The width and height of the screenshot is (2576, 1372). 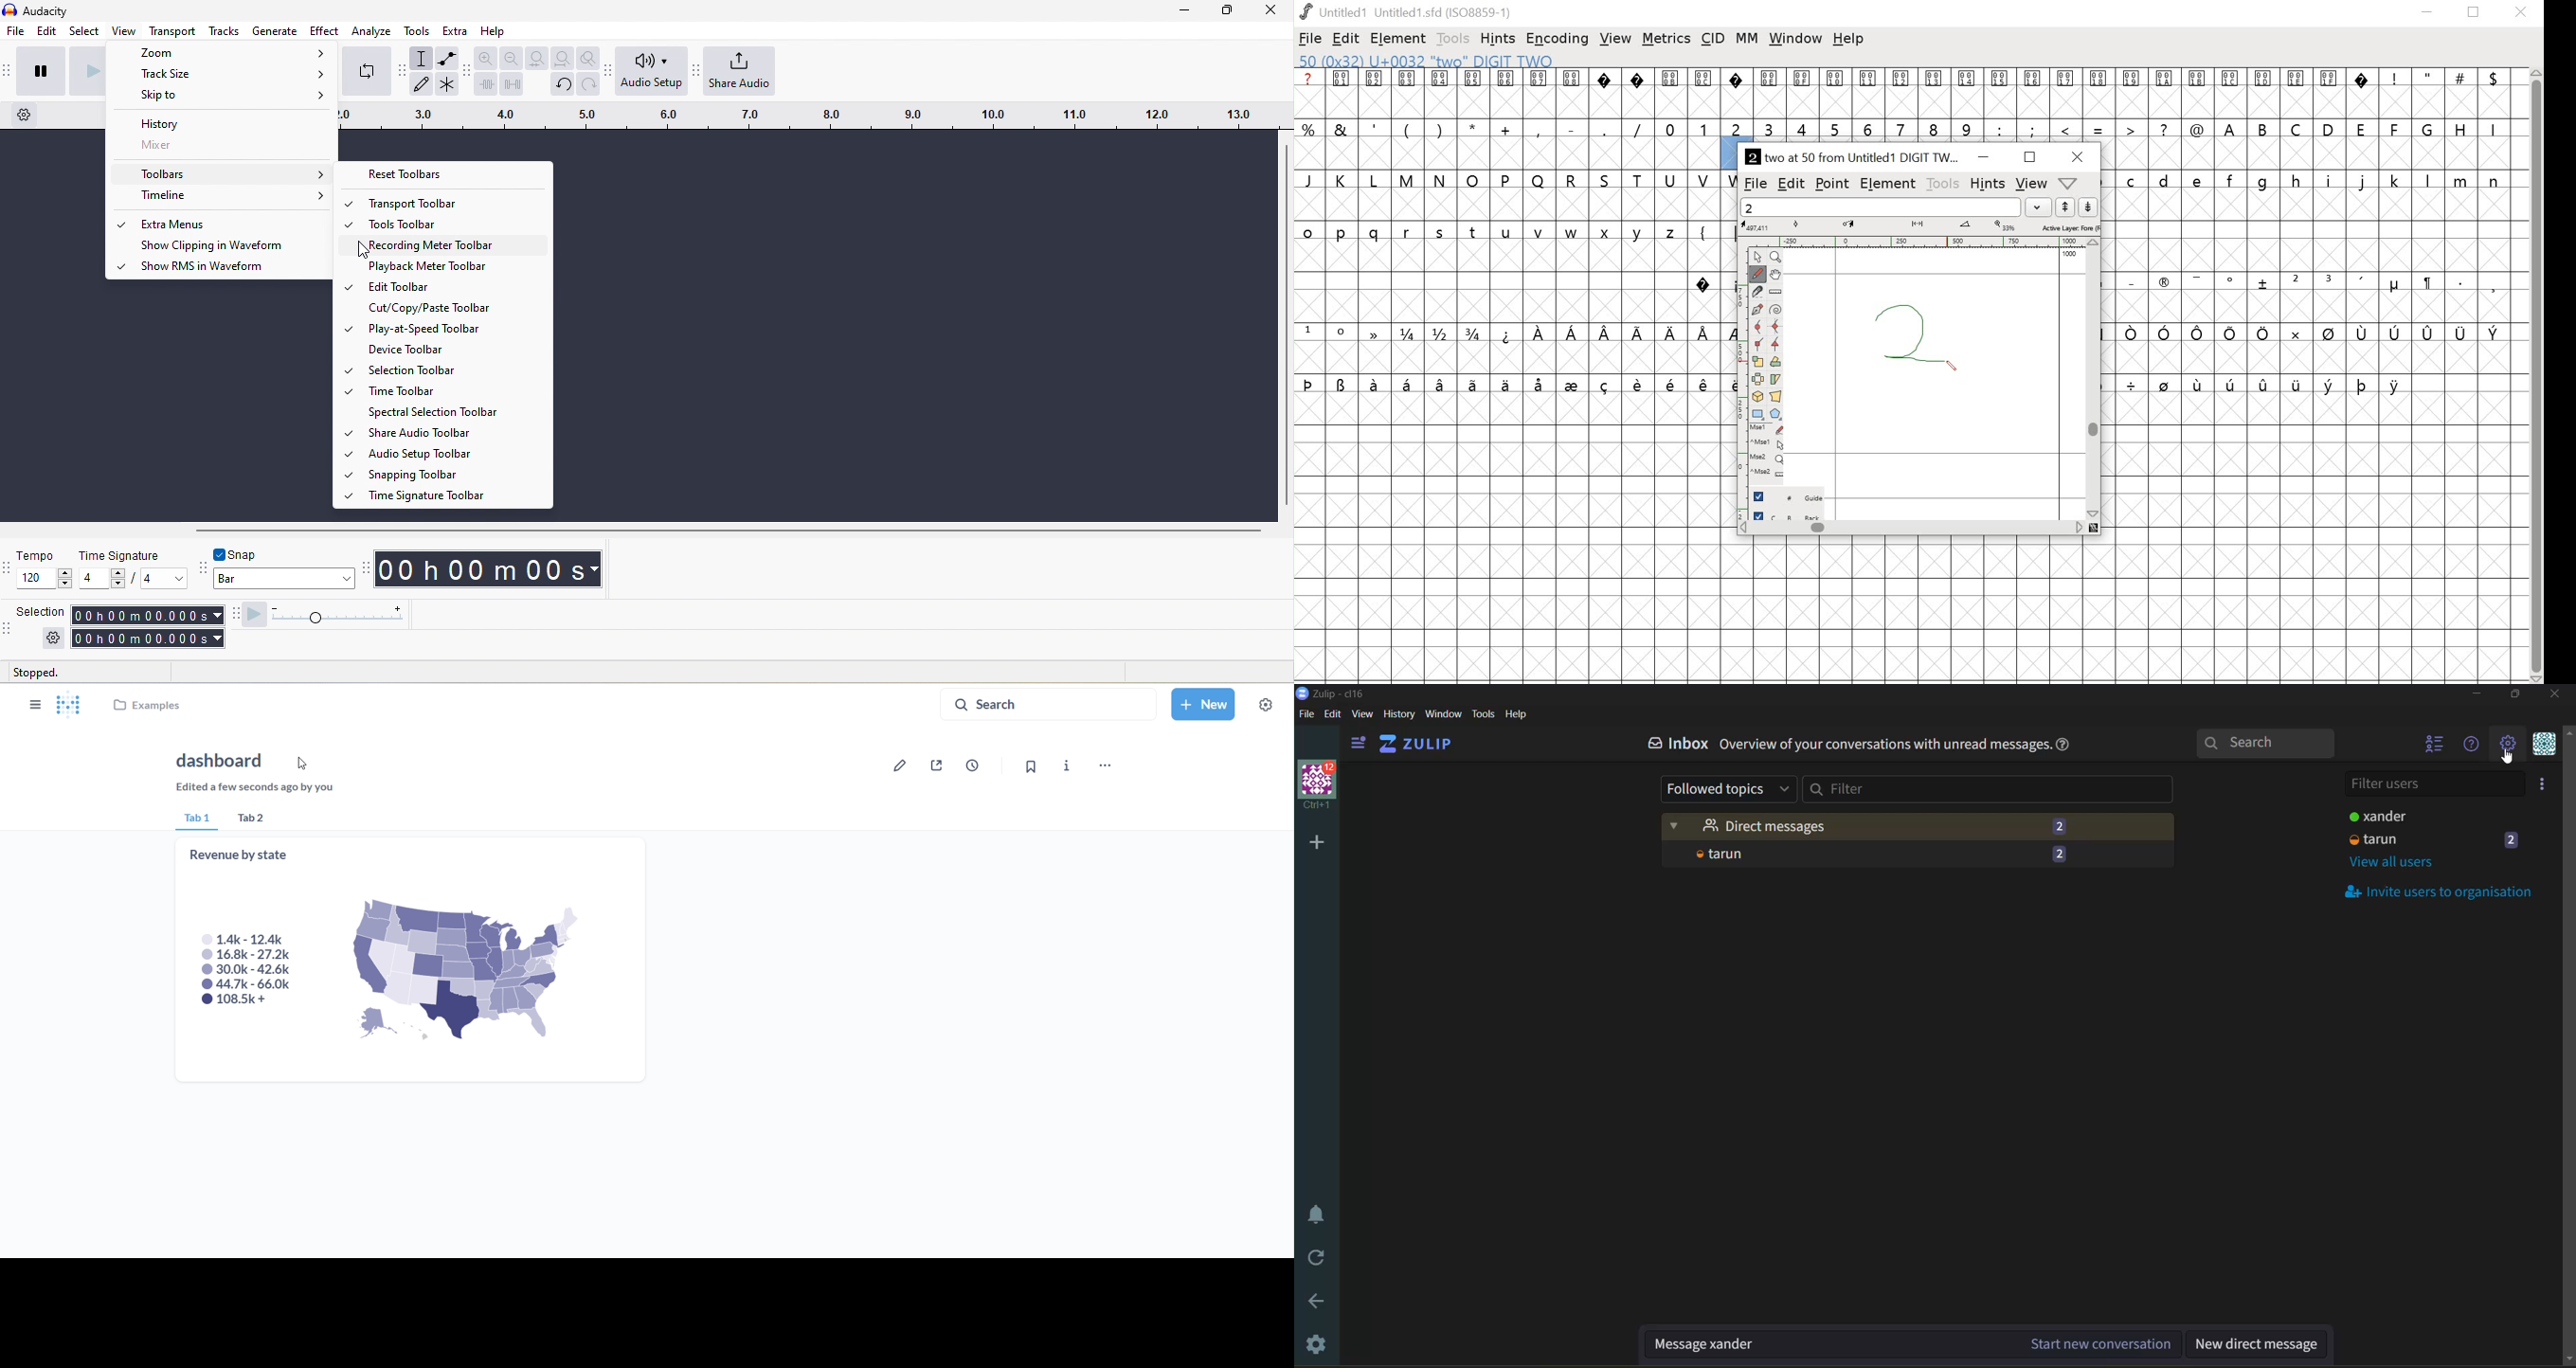 I want to click on history , so click(x=222, y=121).